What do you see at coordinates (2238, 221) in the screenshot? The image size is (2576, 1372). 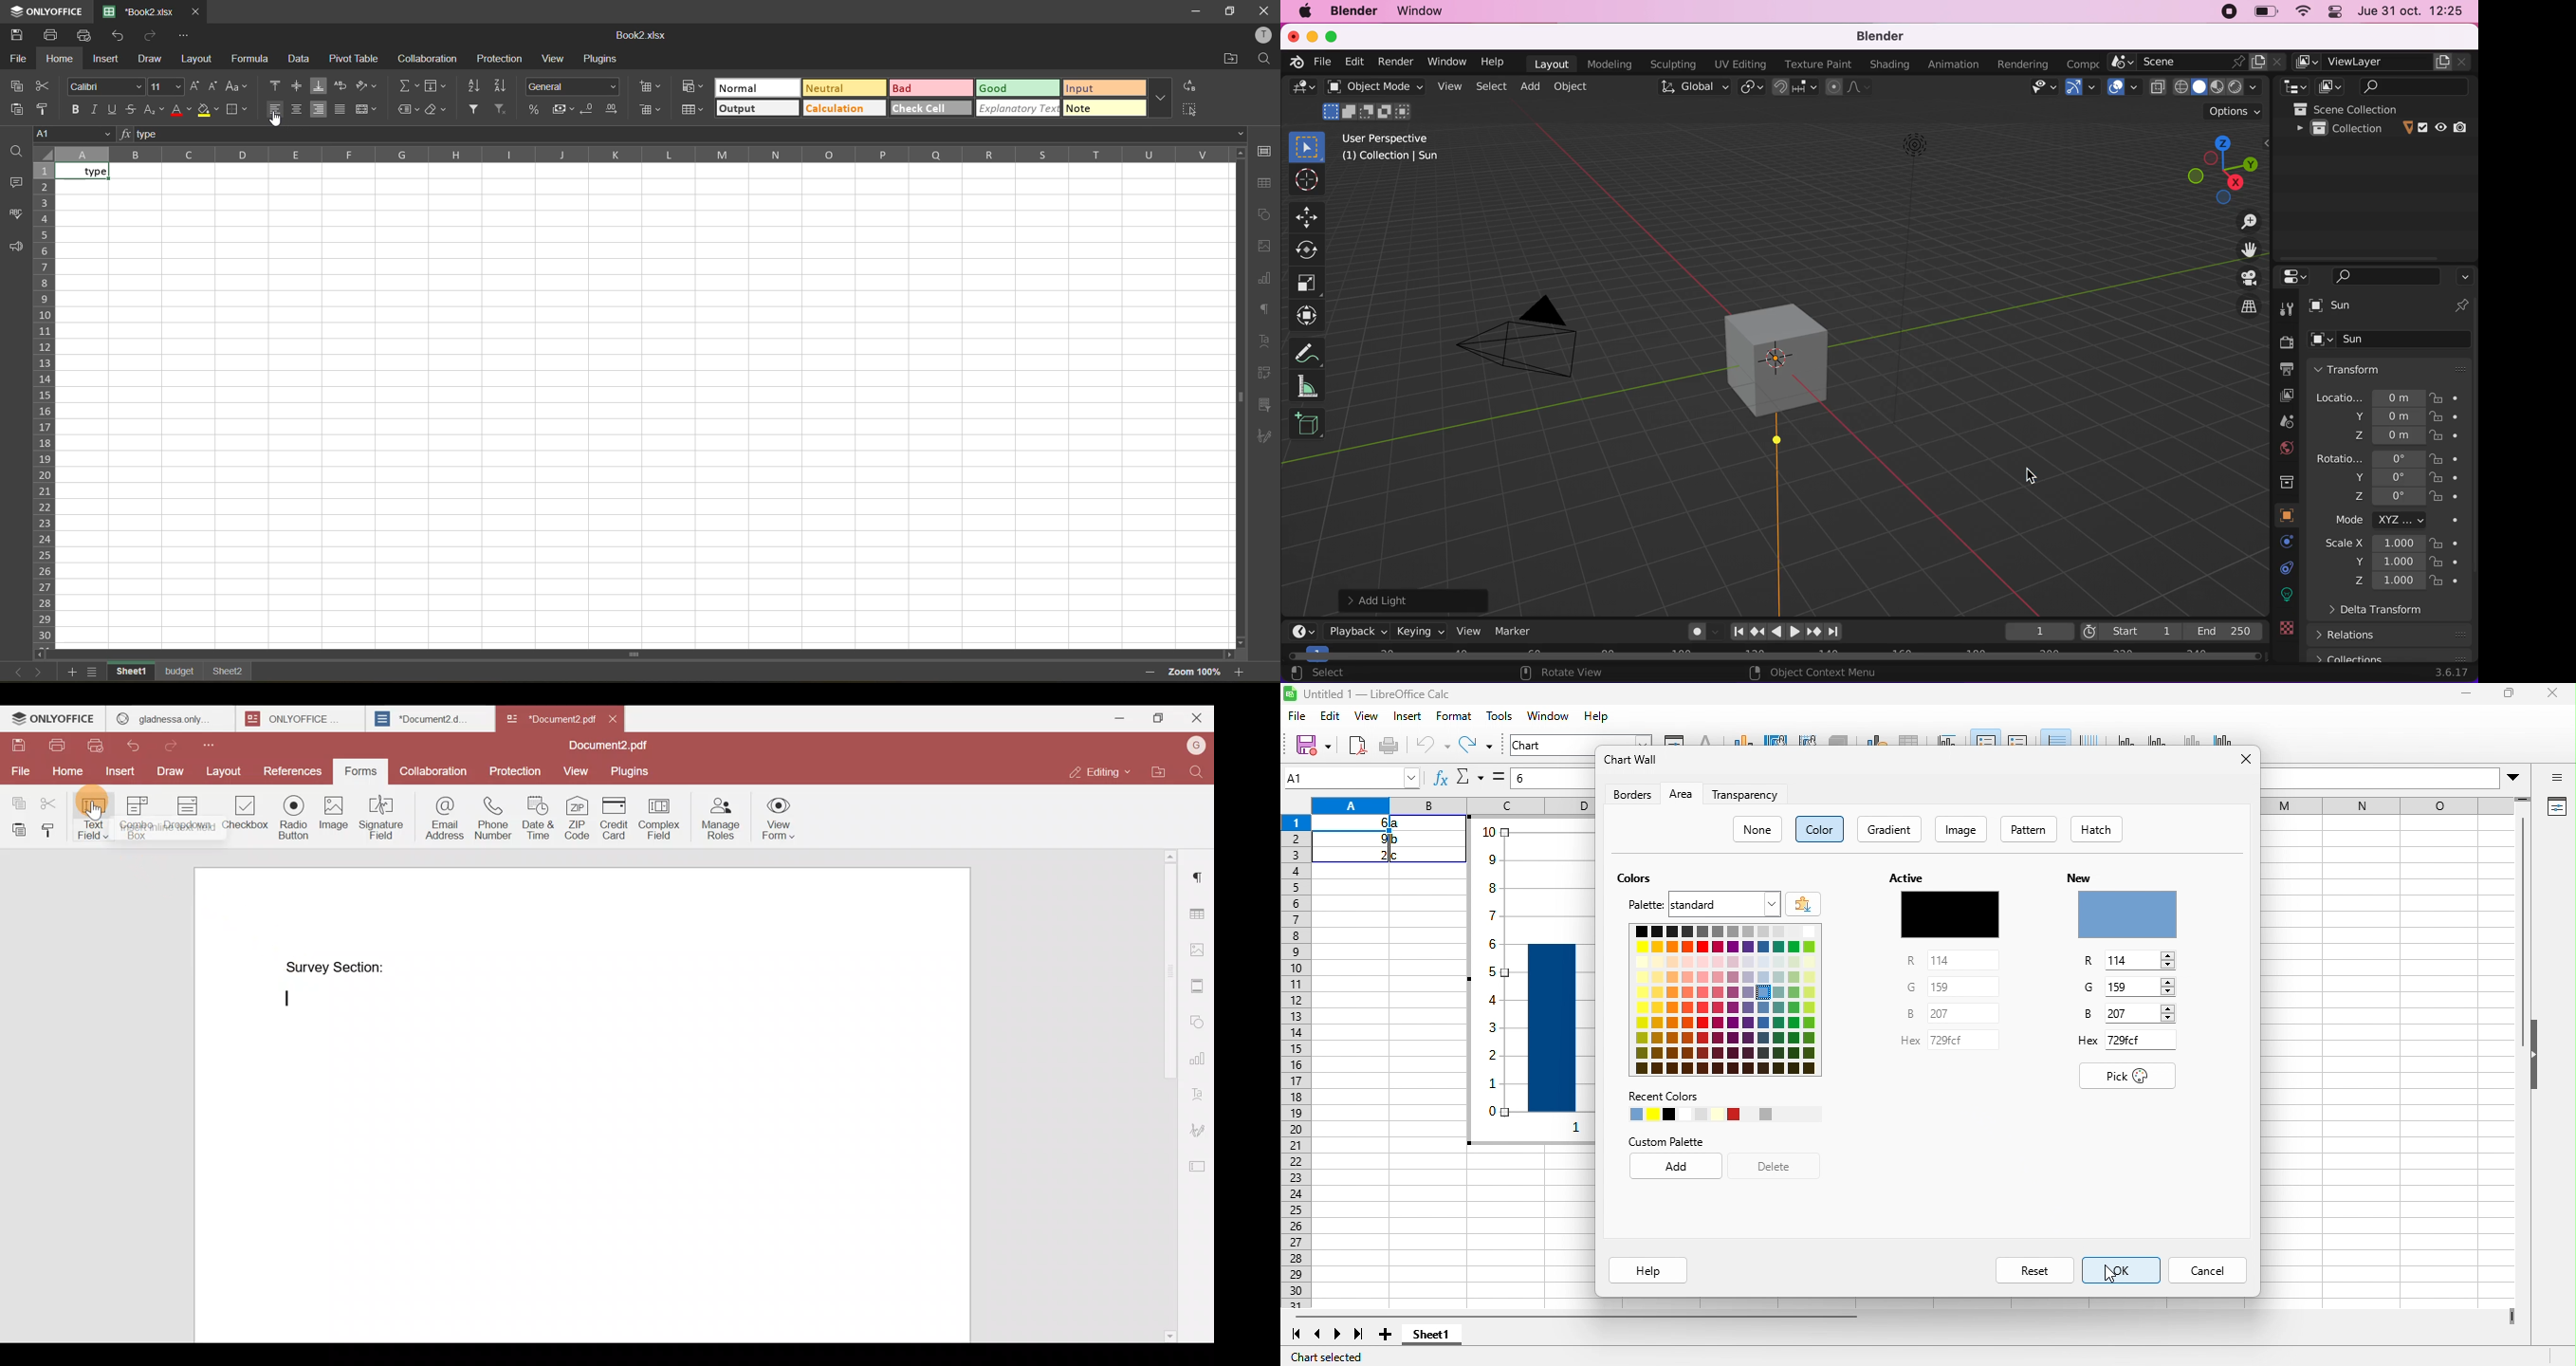 I see `zoom in/out` at bounding box center [2238, 221].